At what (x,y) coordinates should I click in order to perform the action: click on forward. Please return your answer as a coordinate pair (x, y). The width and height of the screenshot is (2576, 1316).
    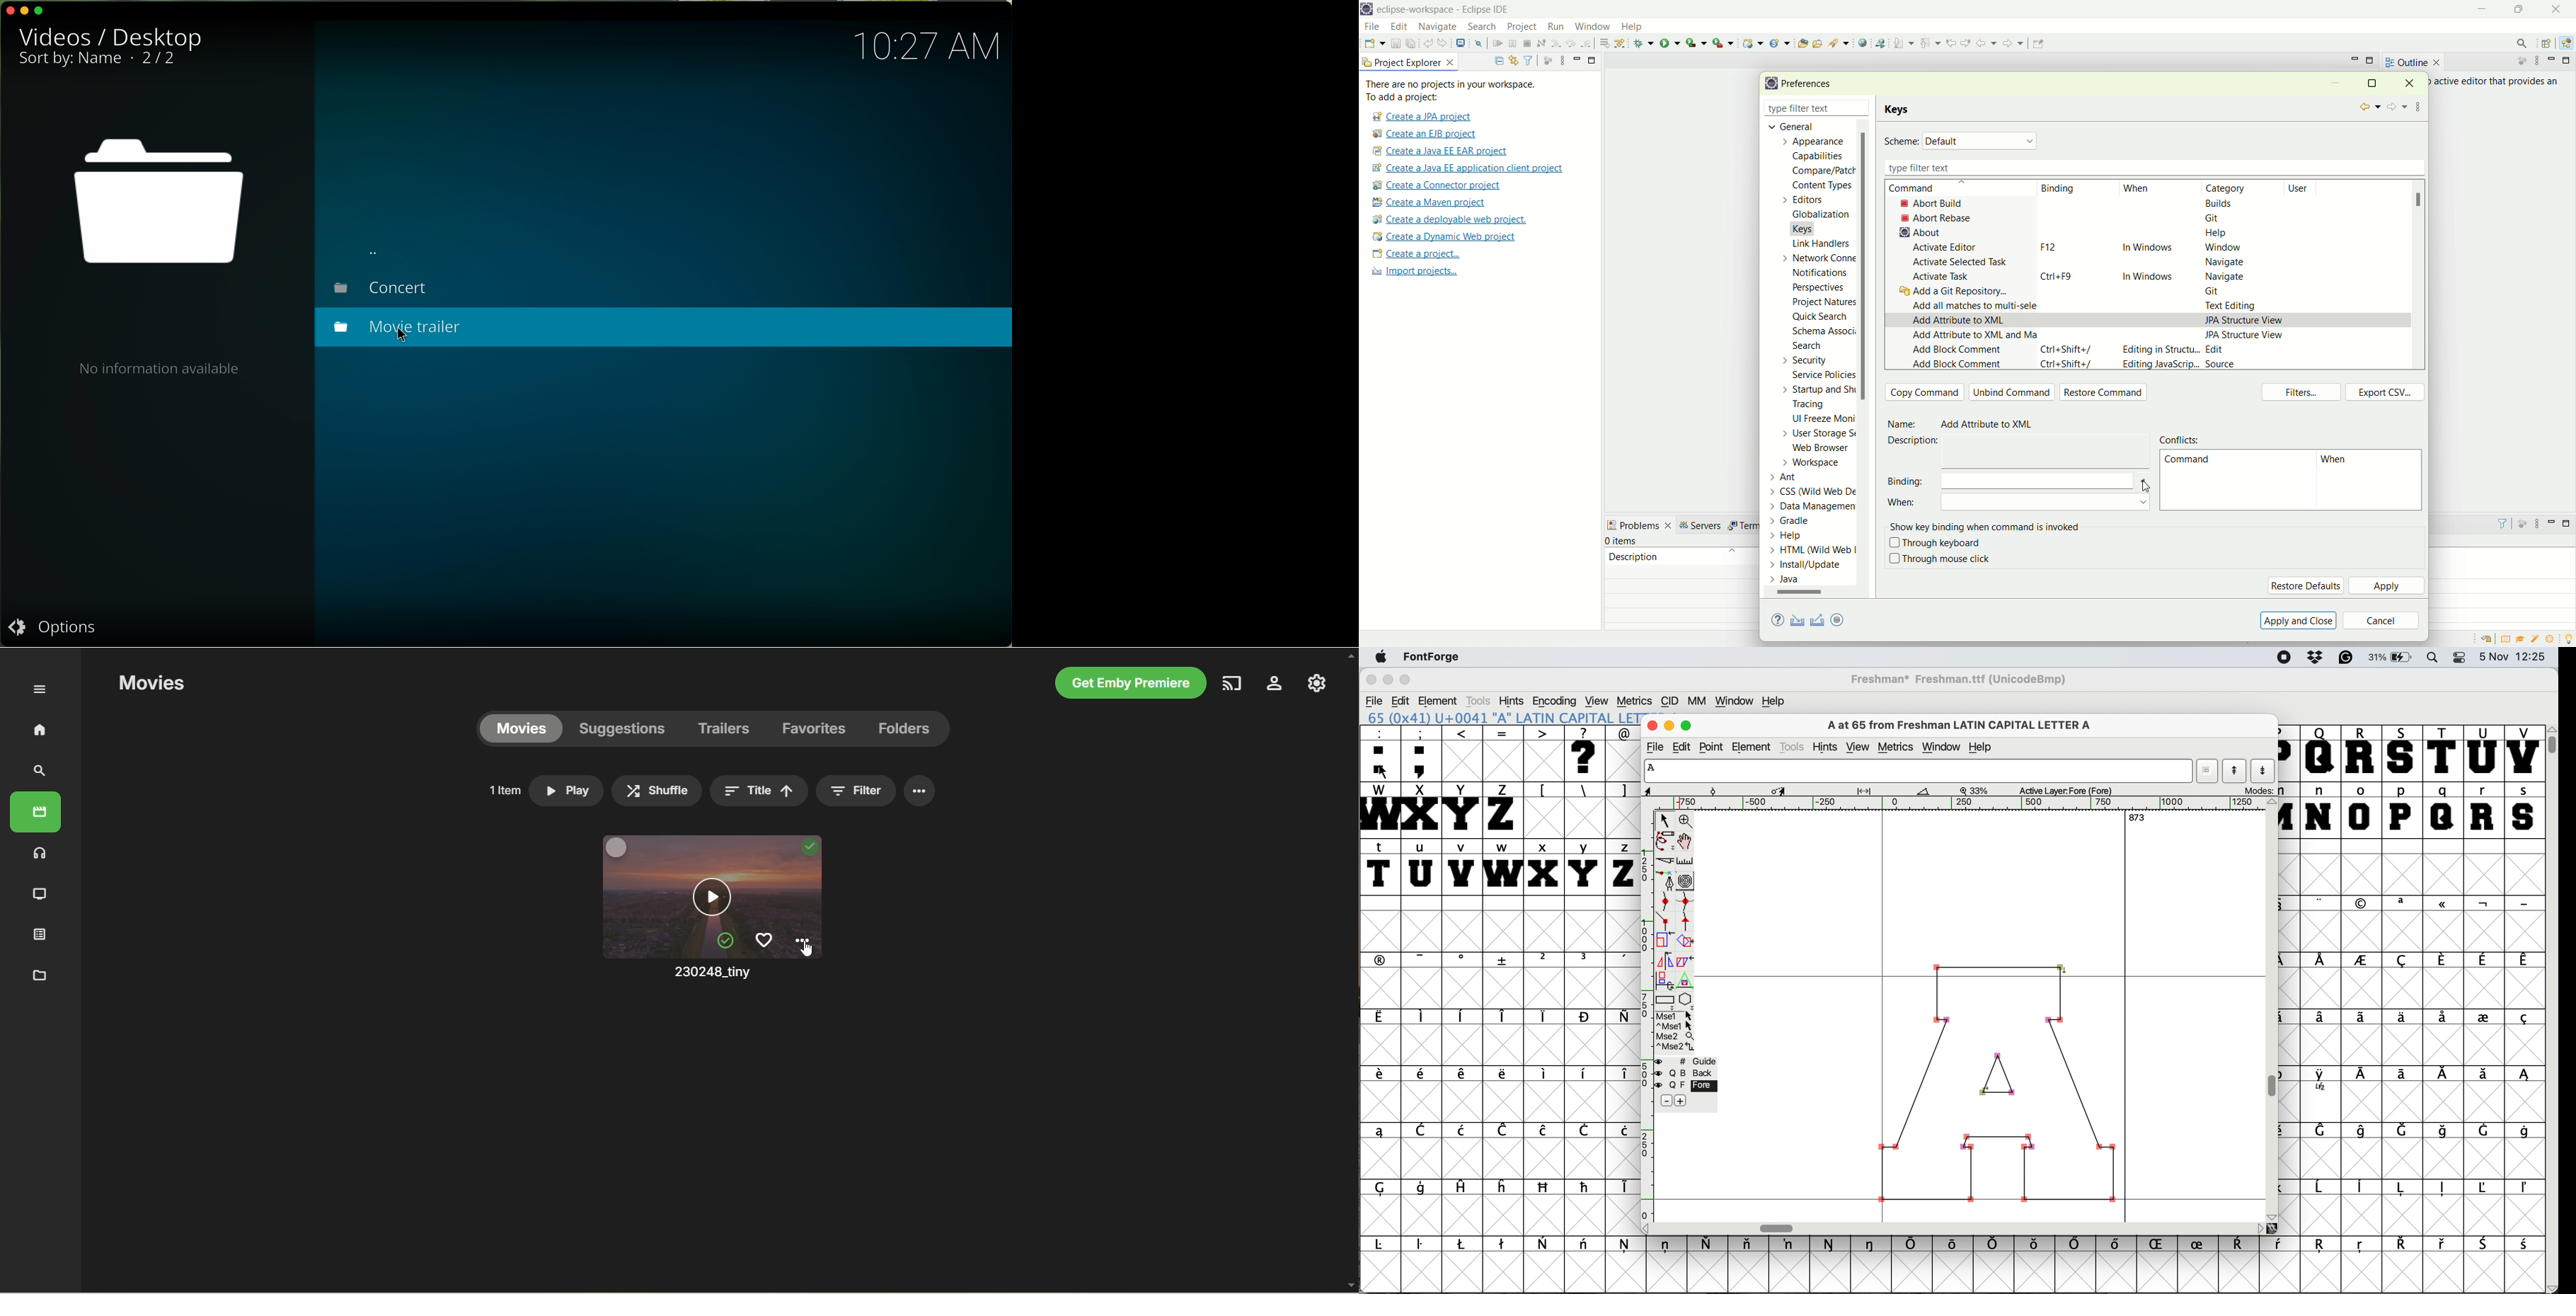
    Looking at the image, I should click on (2396, 108).